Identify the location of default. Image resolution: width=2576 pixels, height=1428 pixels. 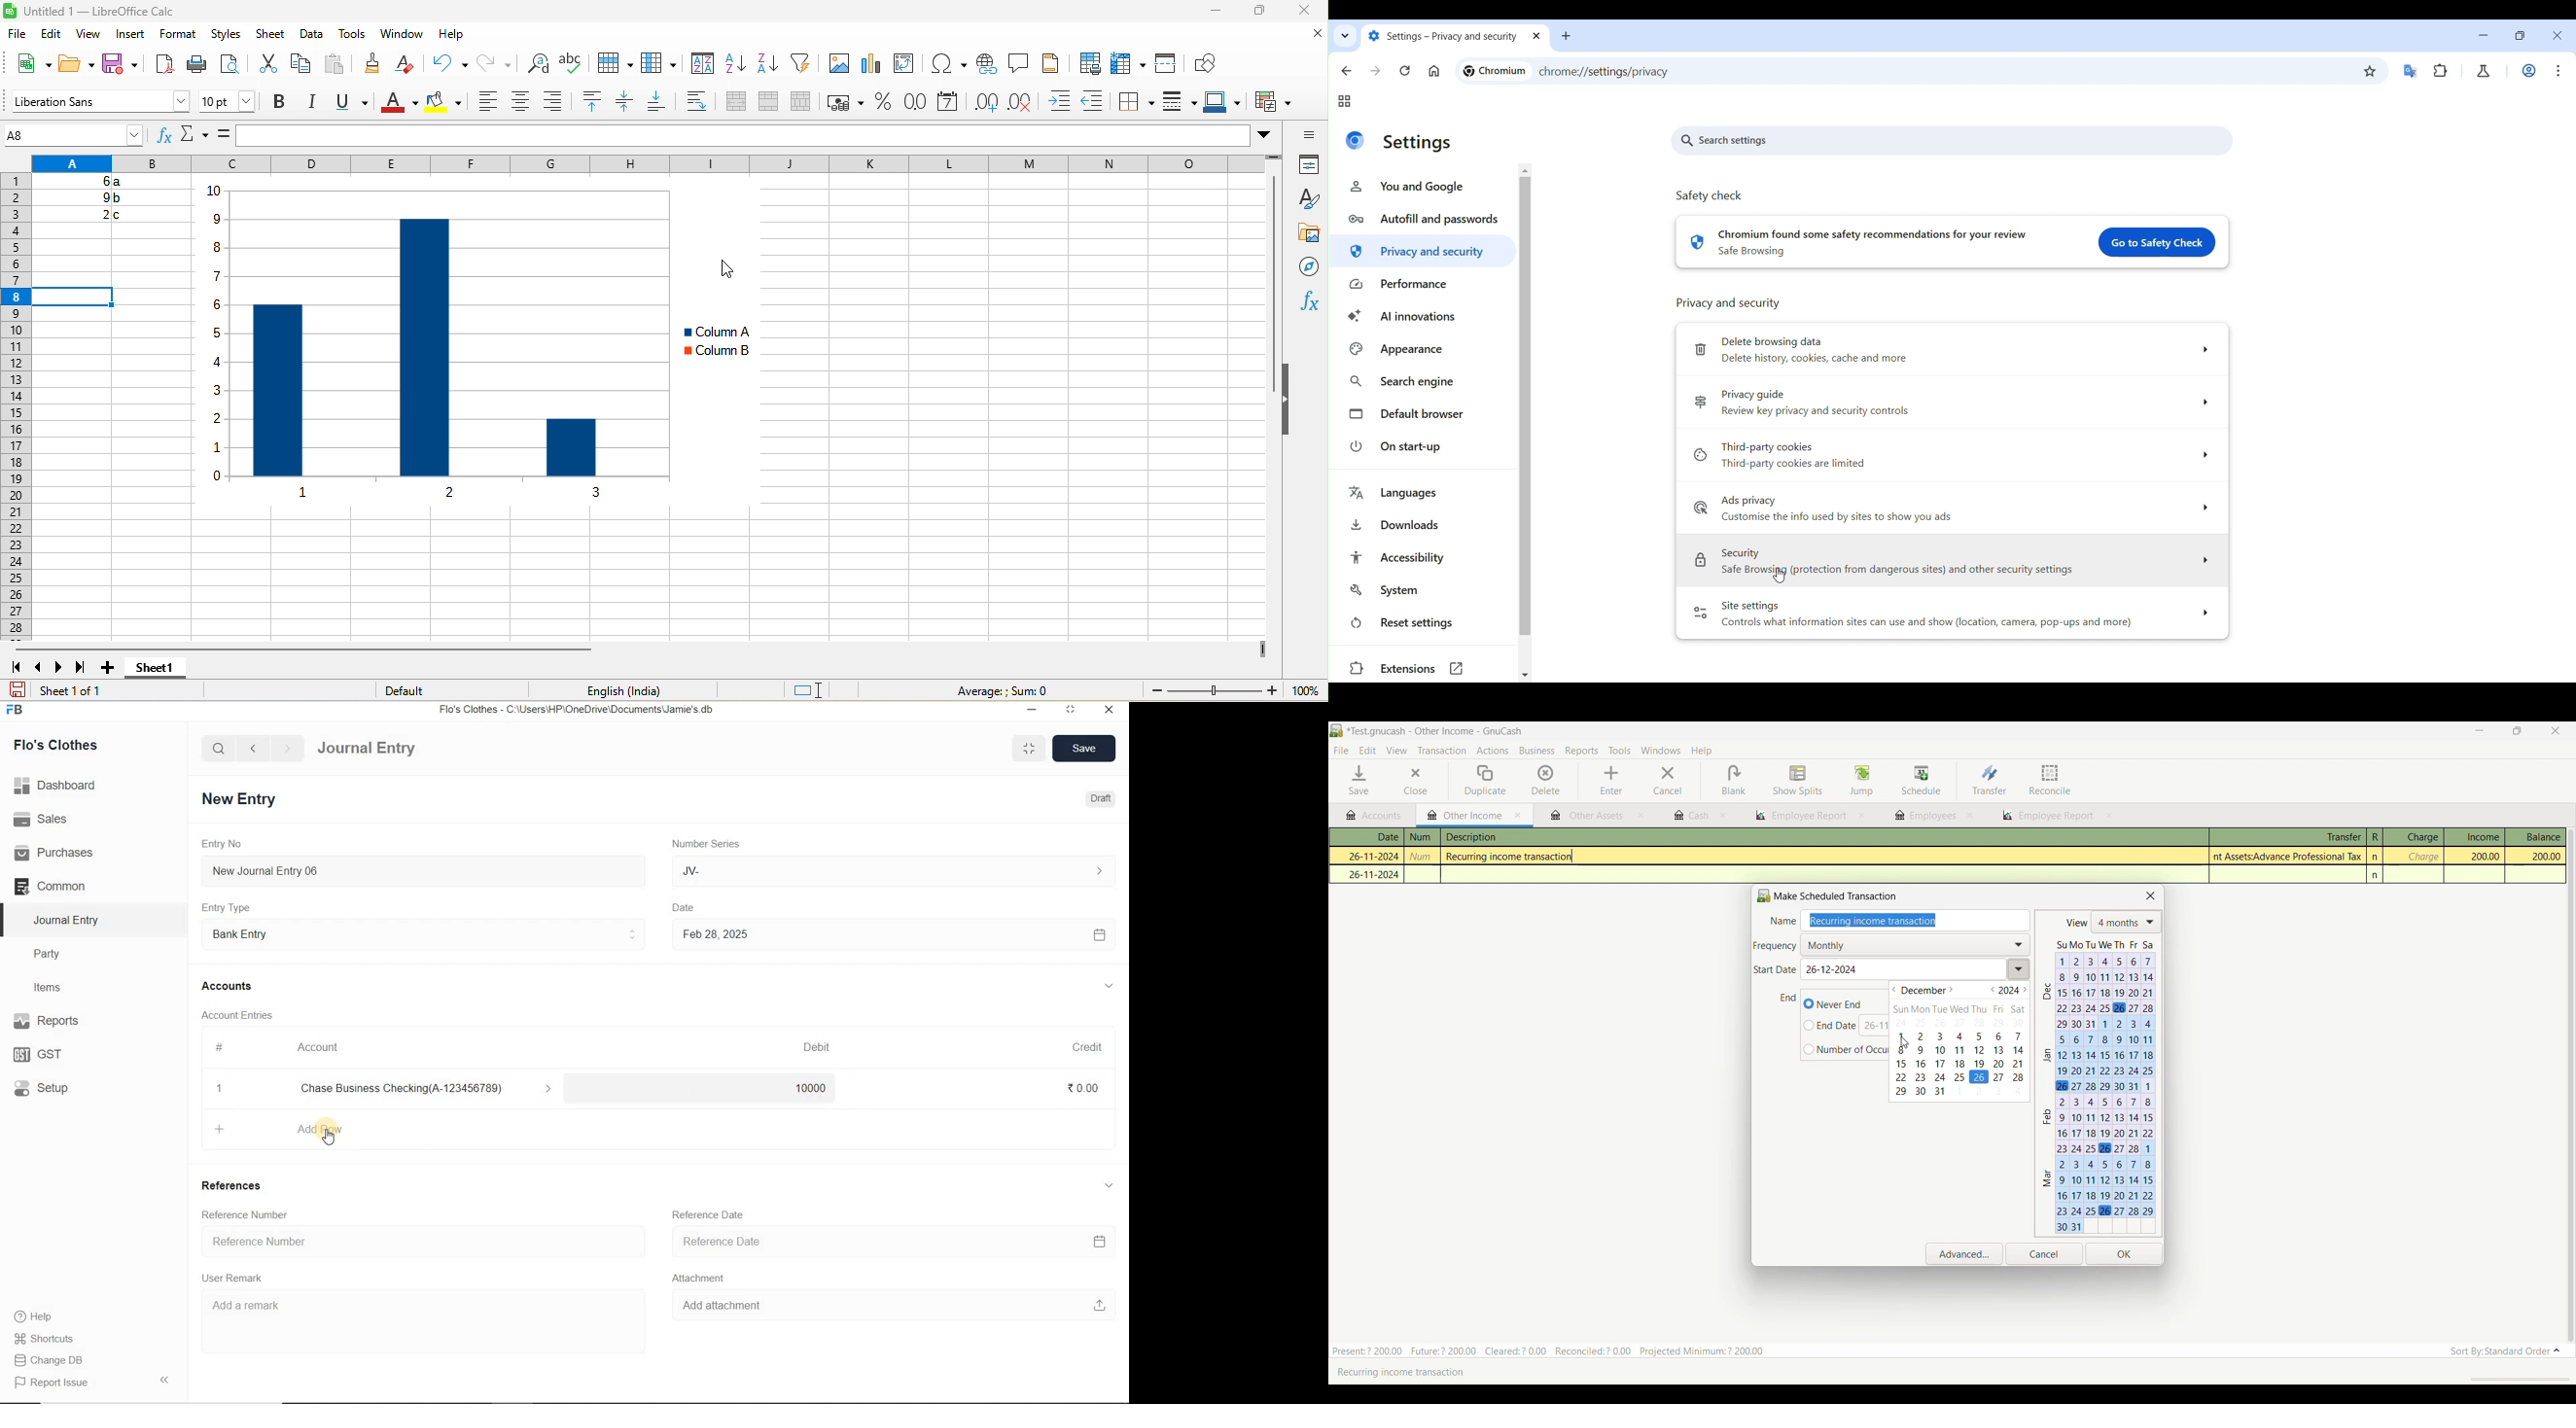
(418, 689).